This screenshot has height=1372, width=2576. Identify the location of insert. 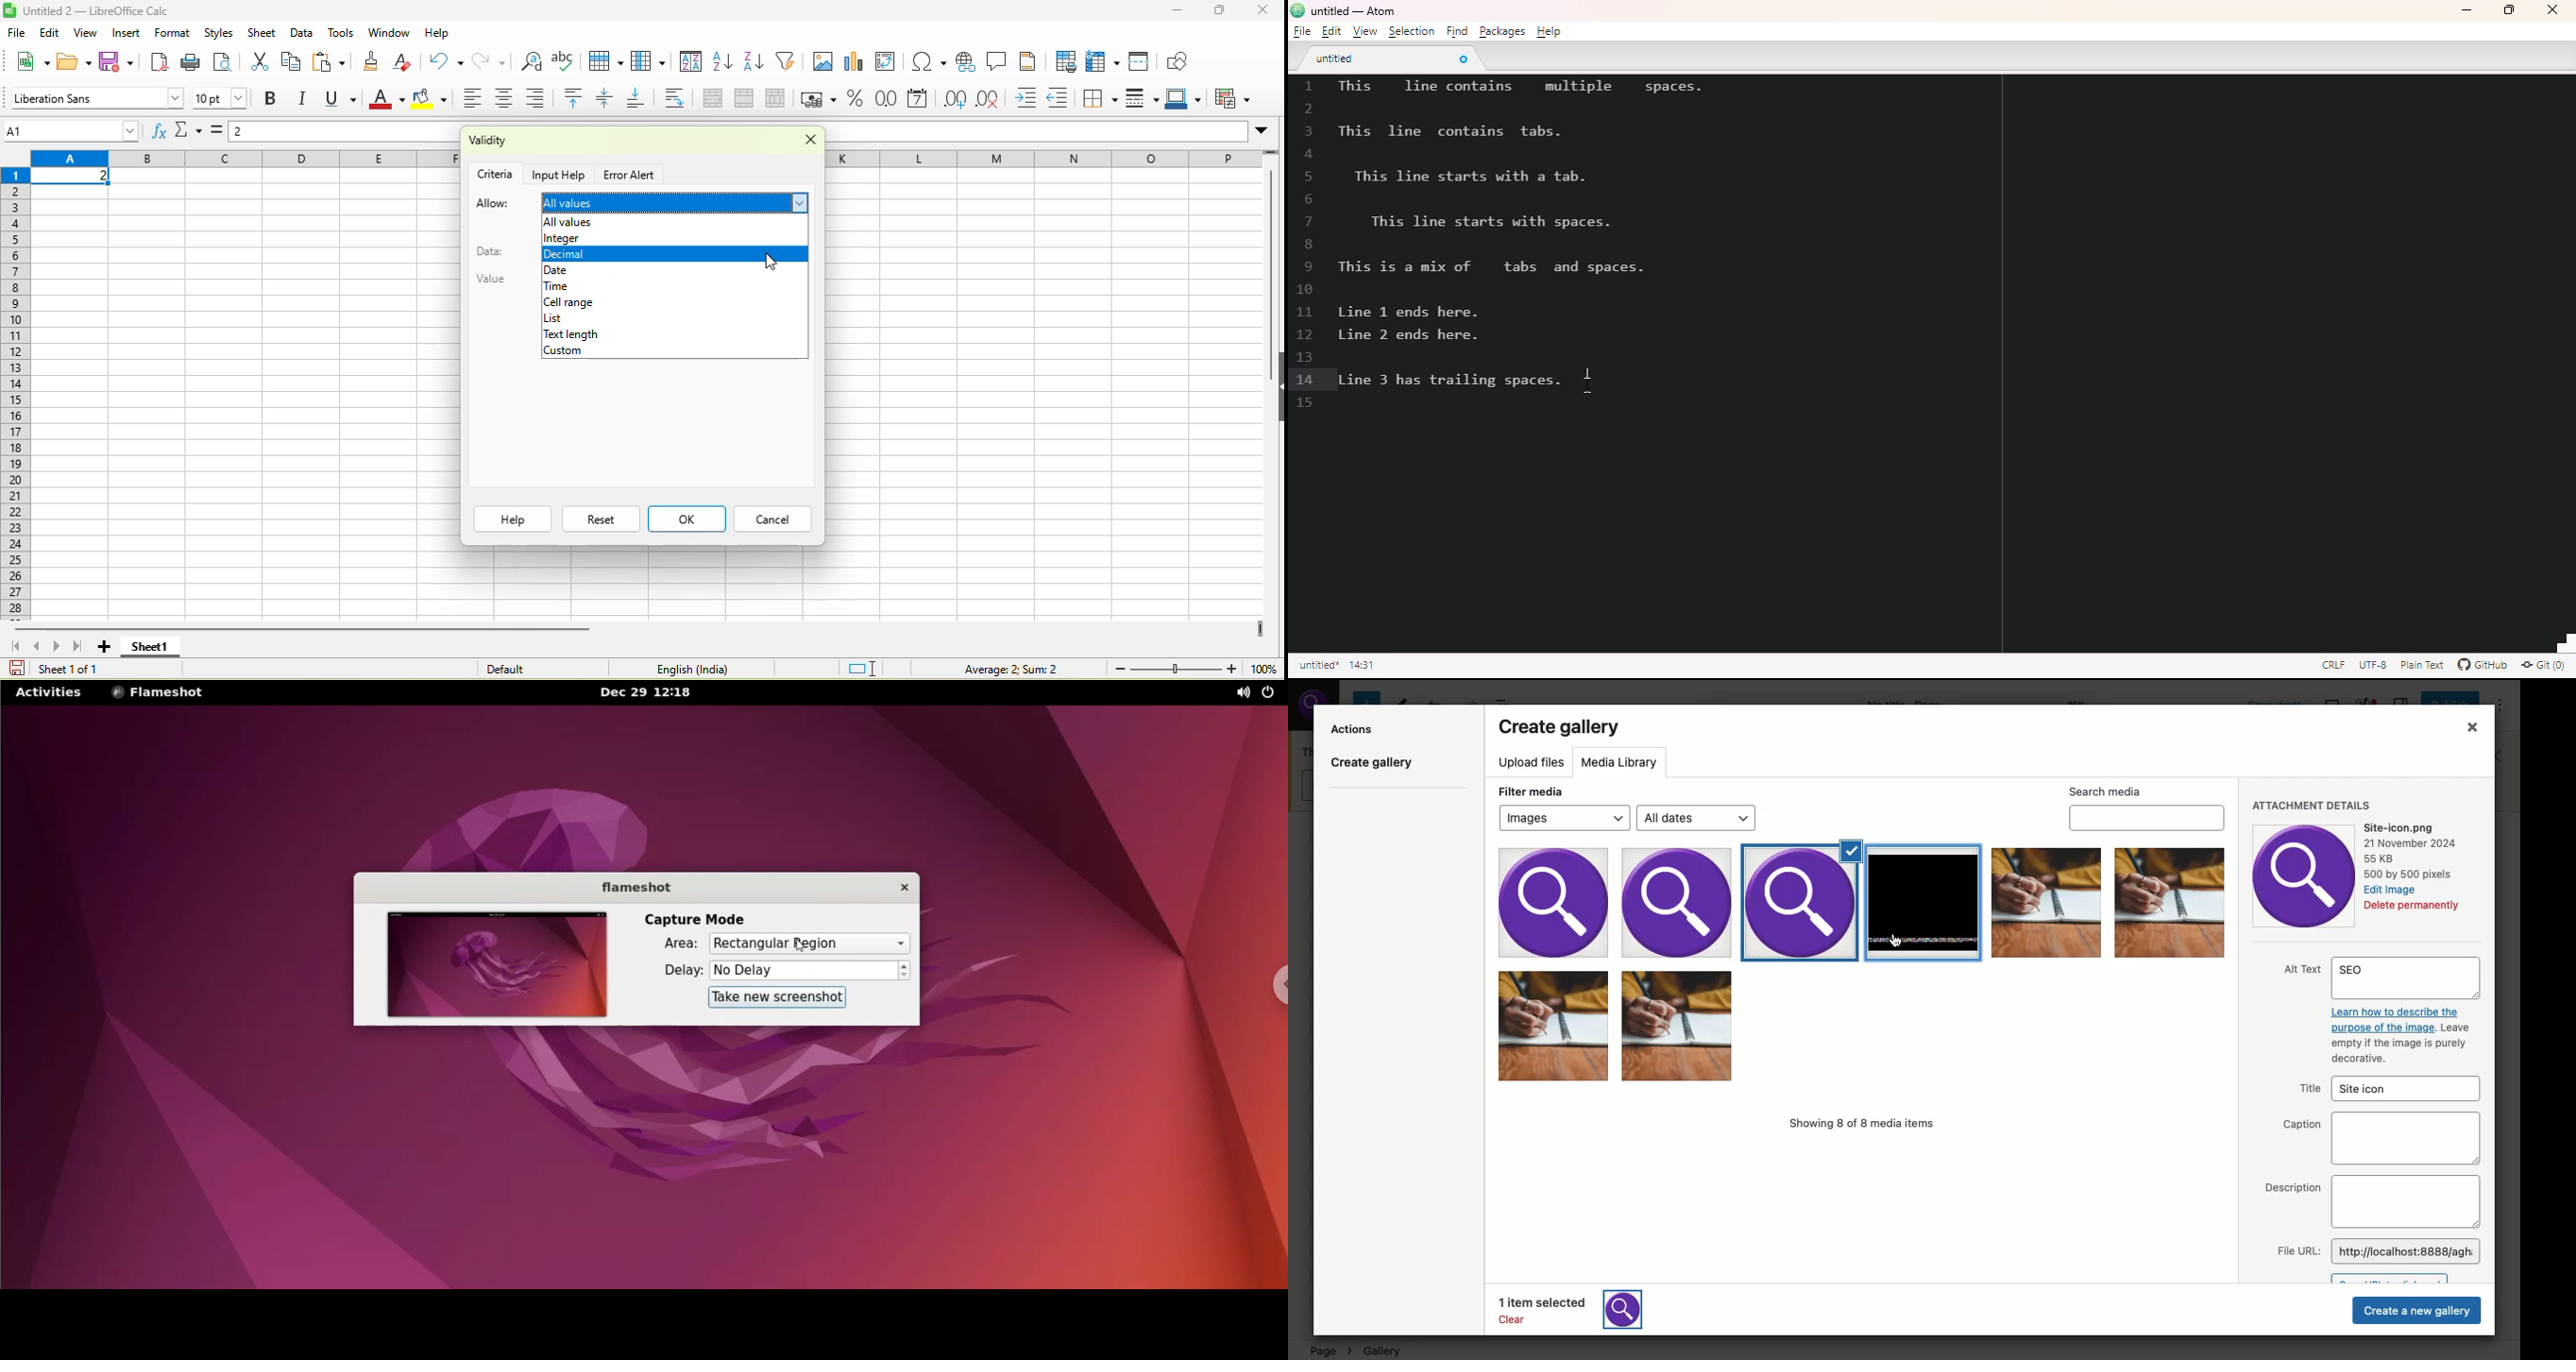
(127, 33).